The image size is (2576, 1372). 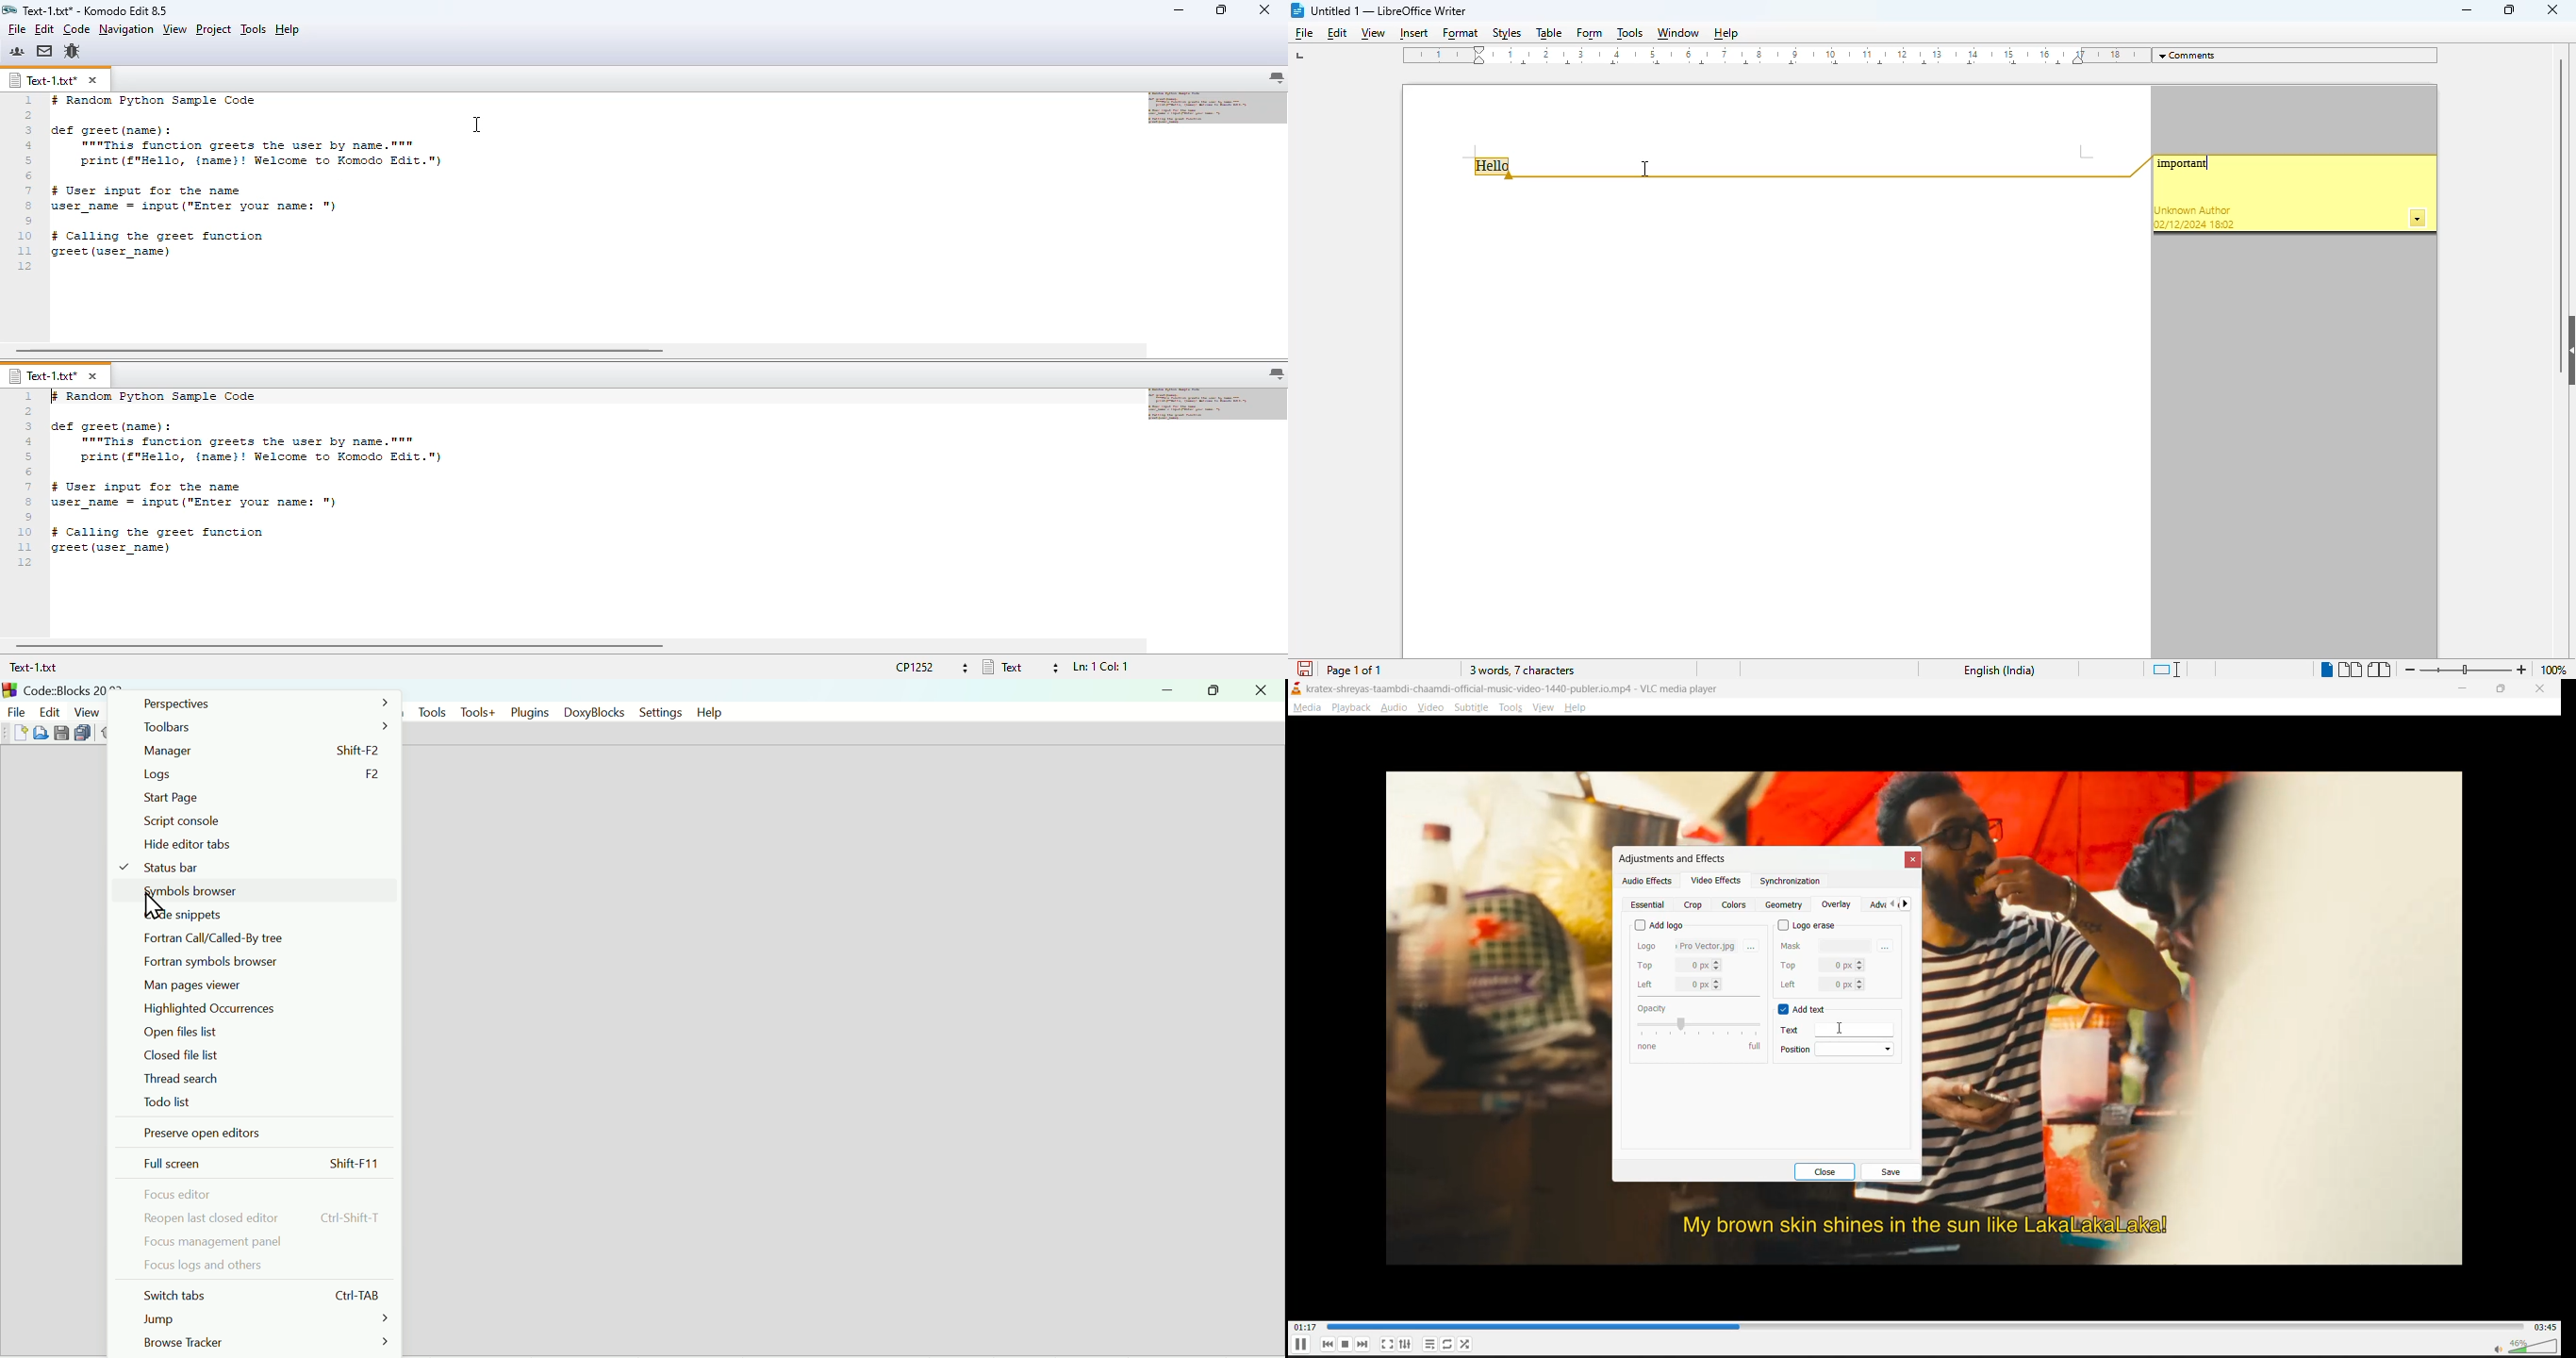 I want to click on volume, so click(x=2523, y=1346).